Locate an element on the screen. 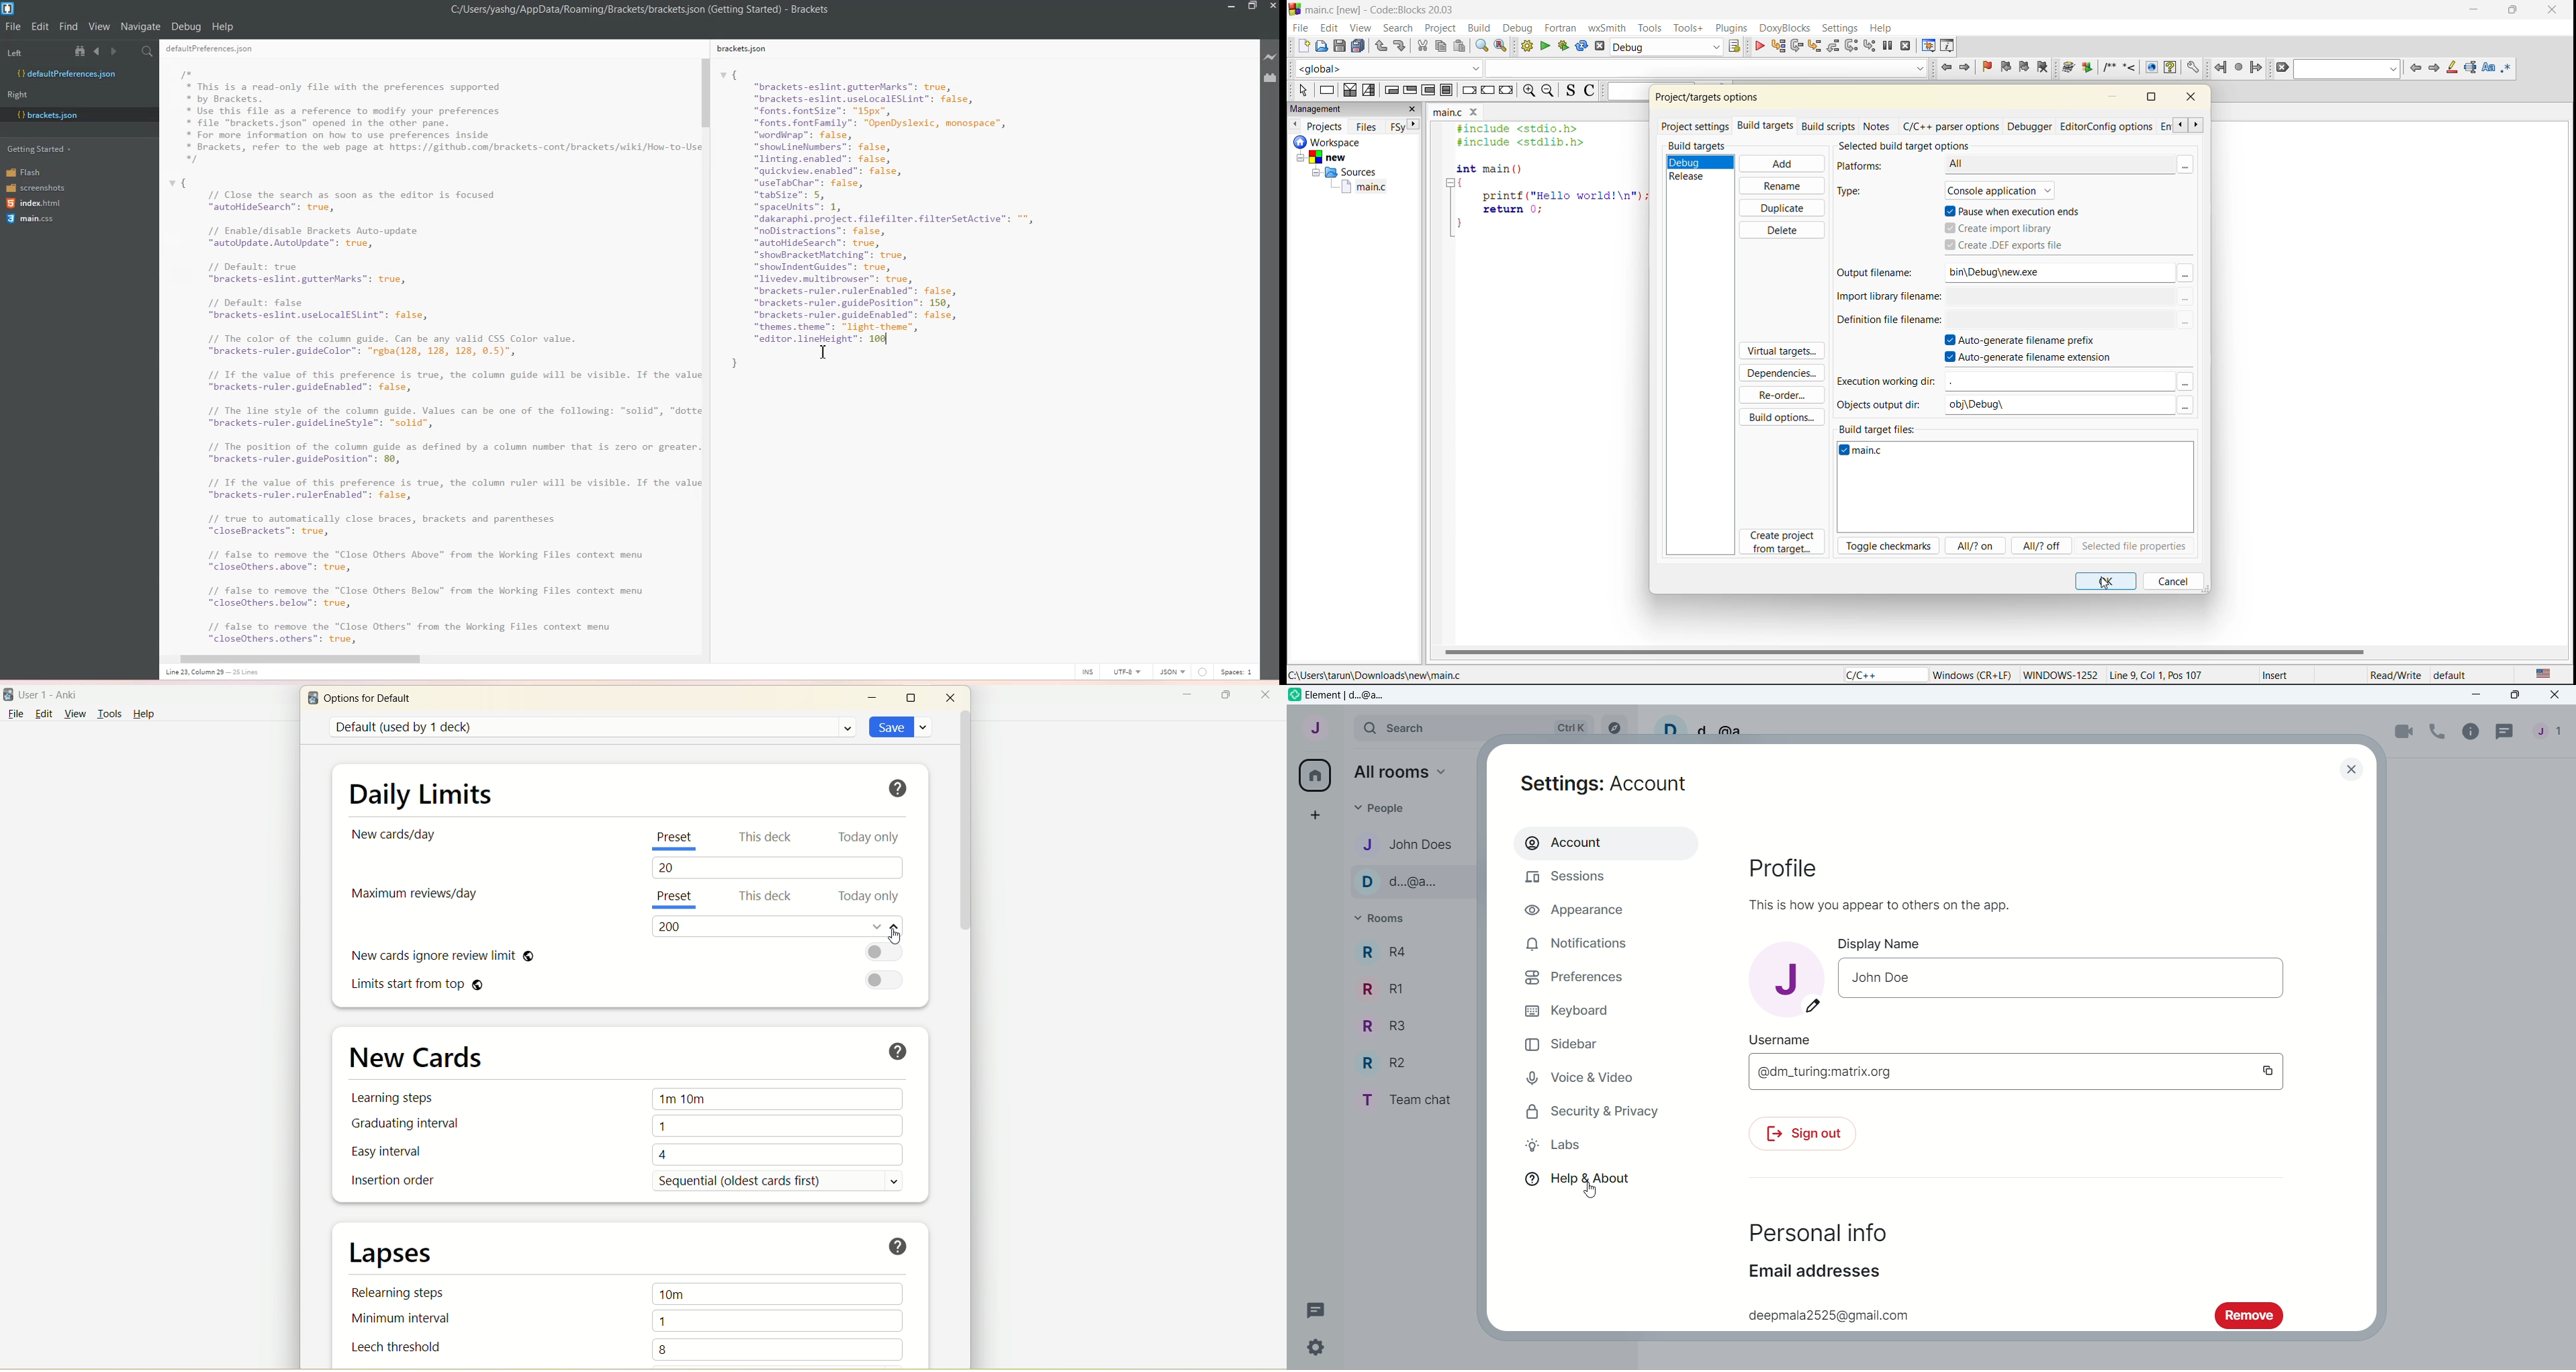  Profile is located at coordinates (1782, 868).